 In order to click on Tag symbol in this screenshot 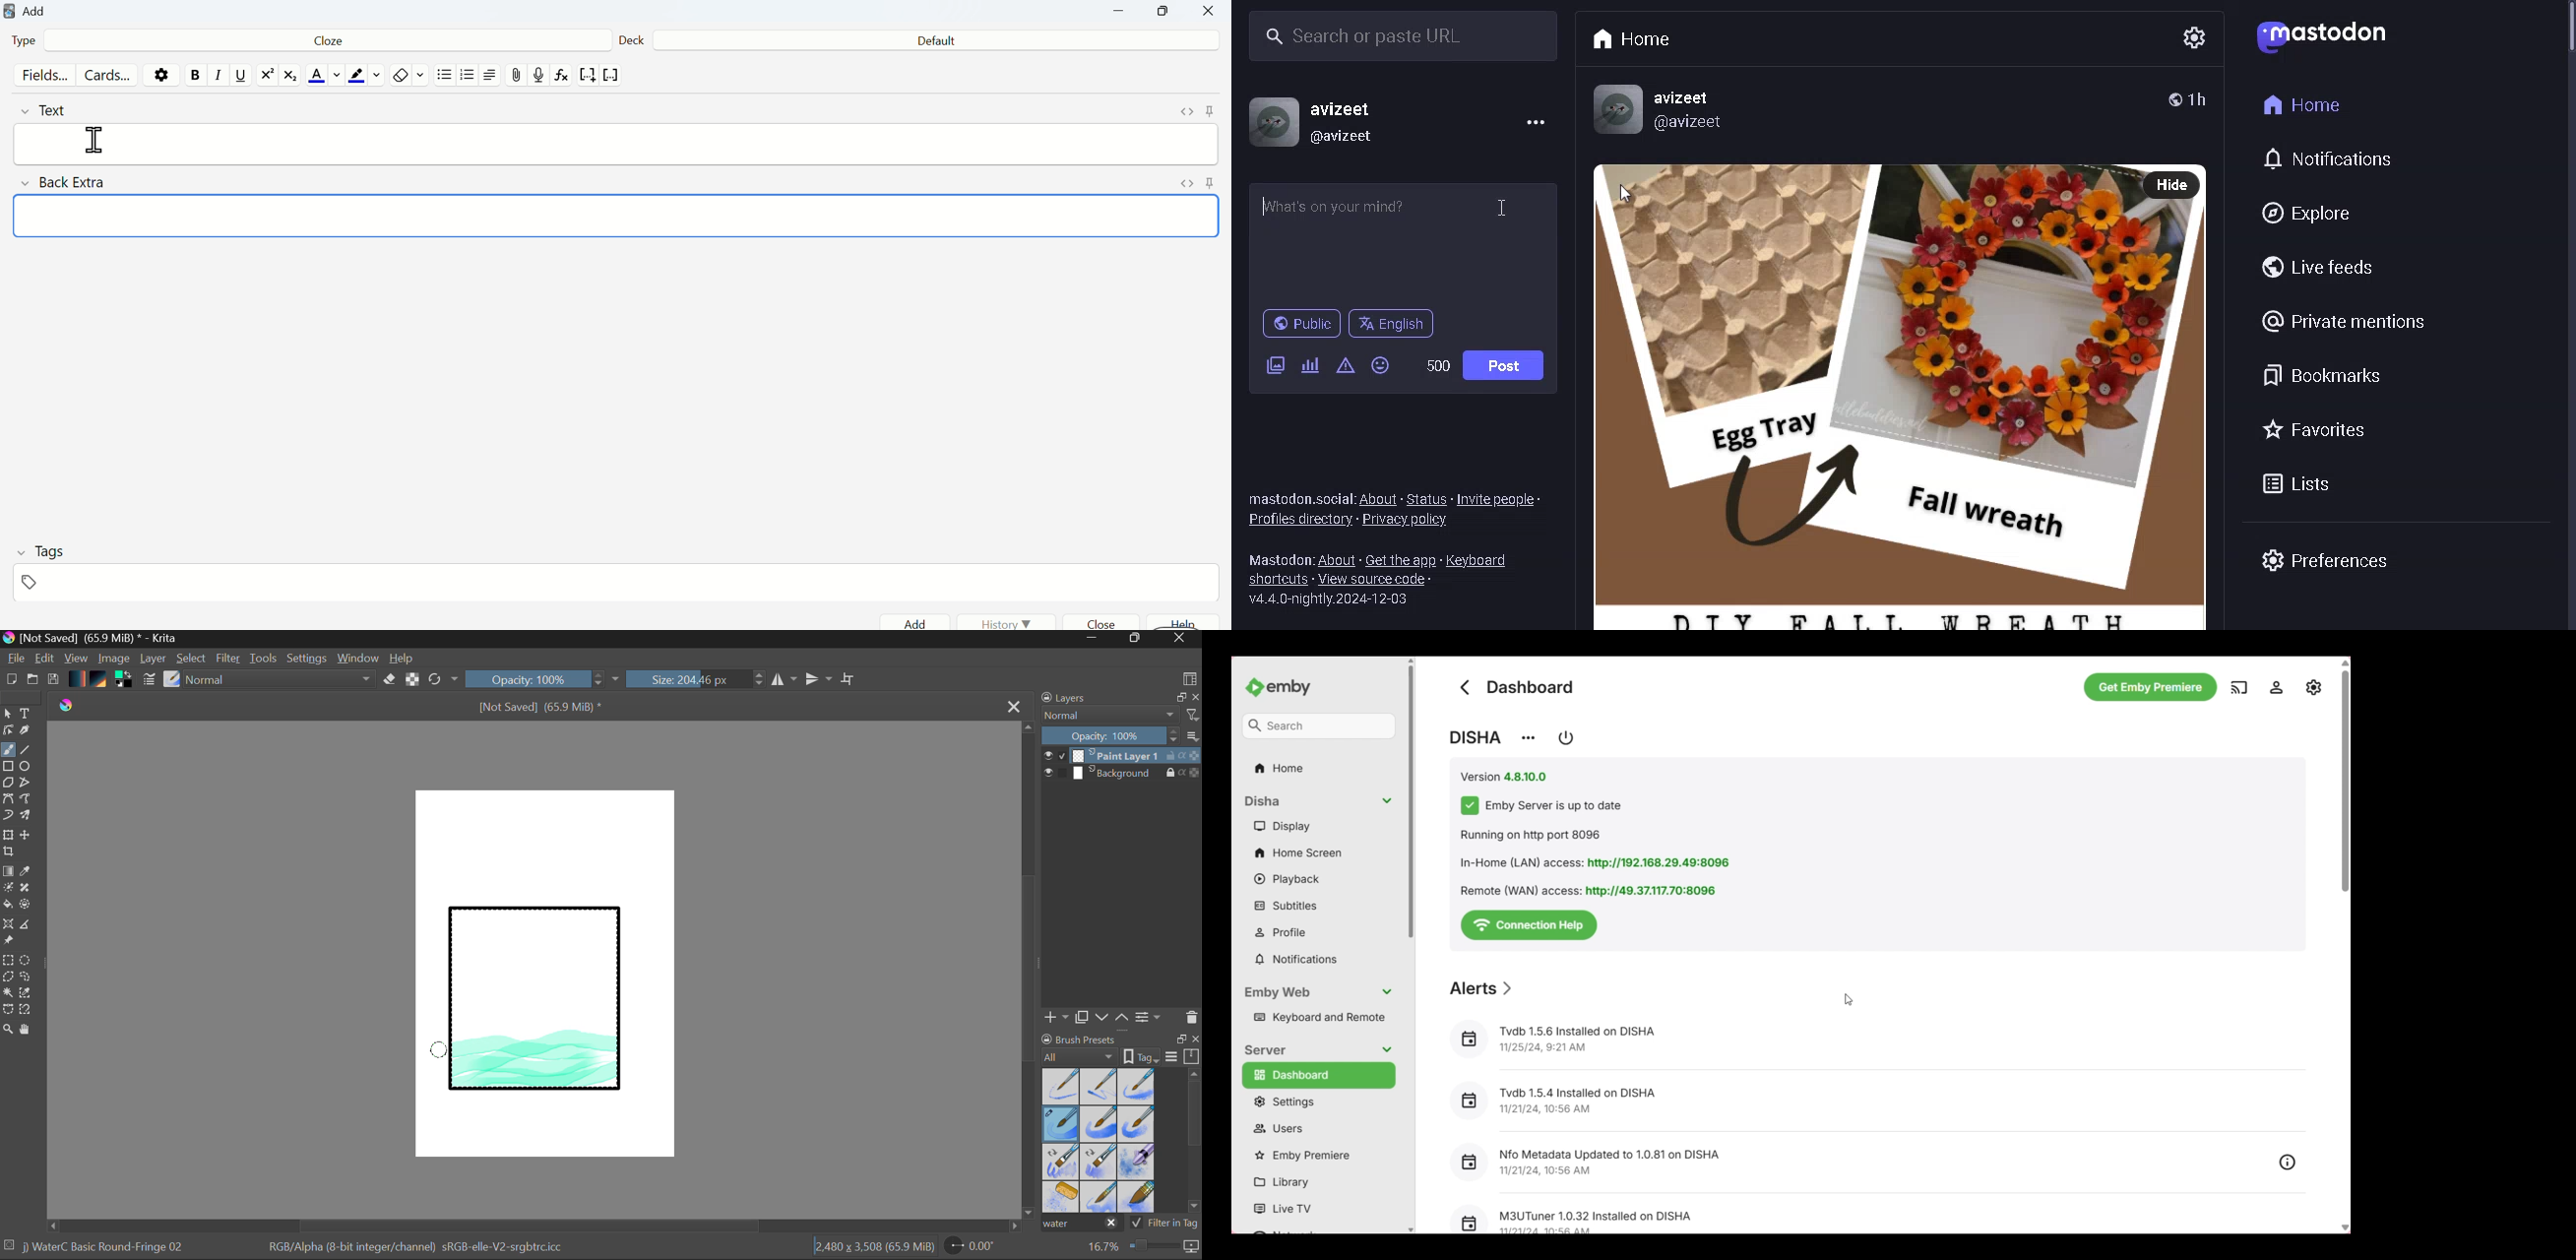, I will do `click(34, 581)`.